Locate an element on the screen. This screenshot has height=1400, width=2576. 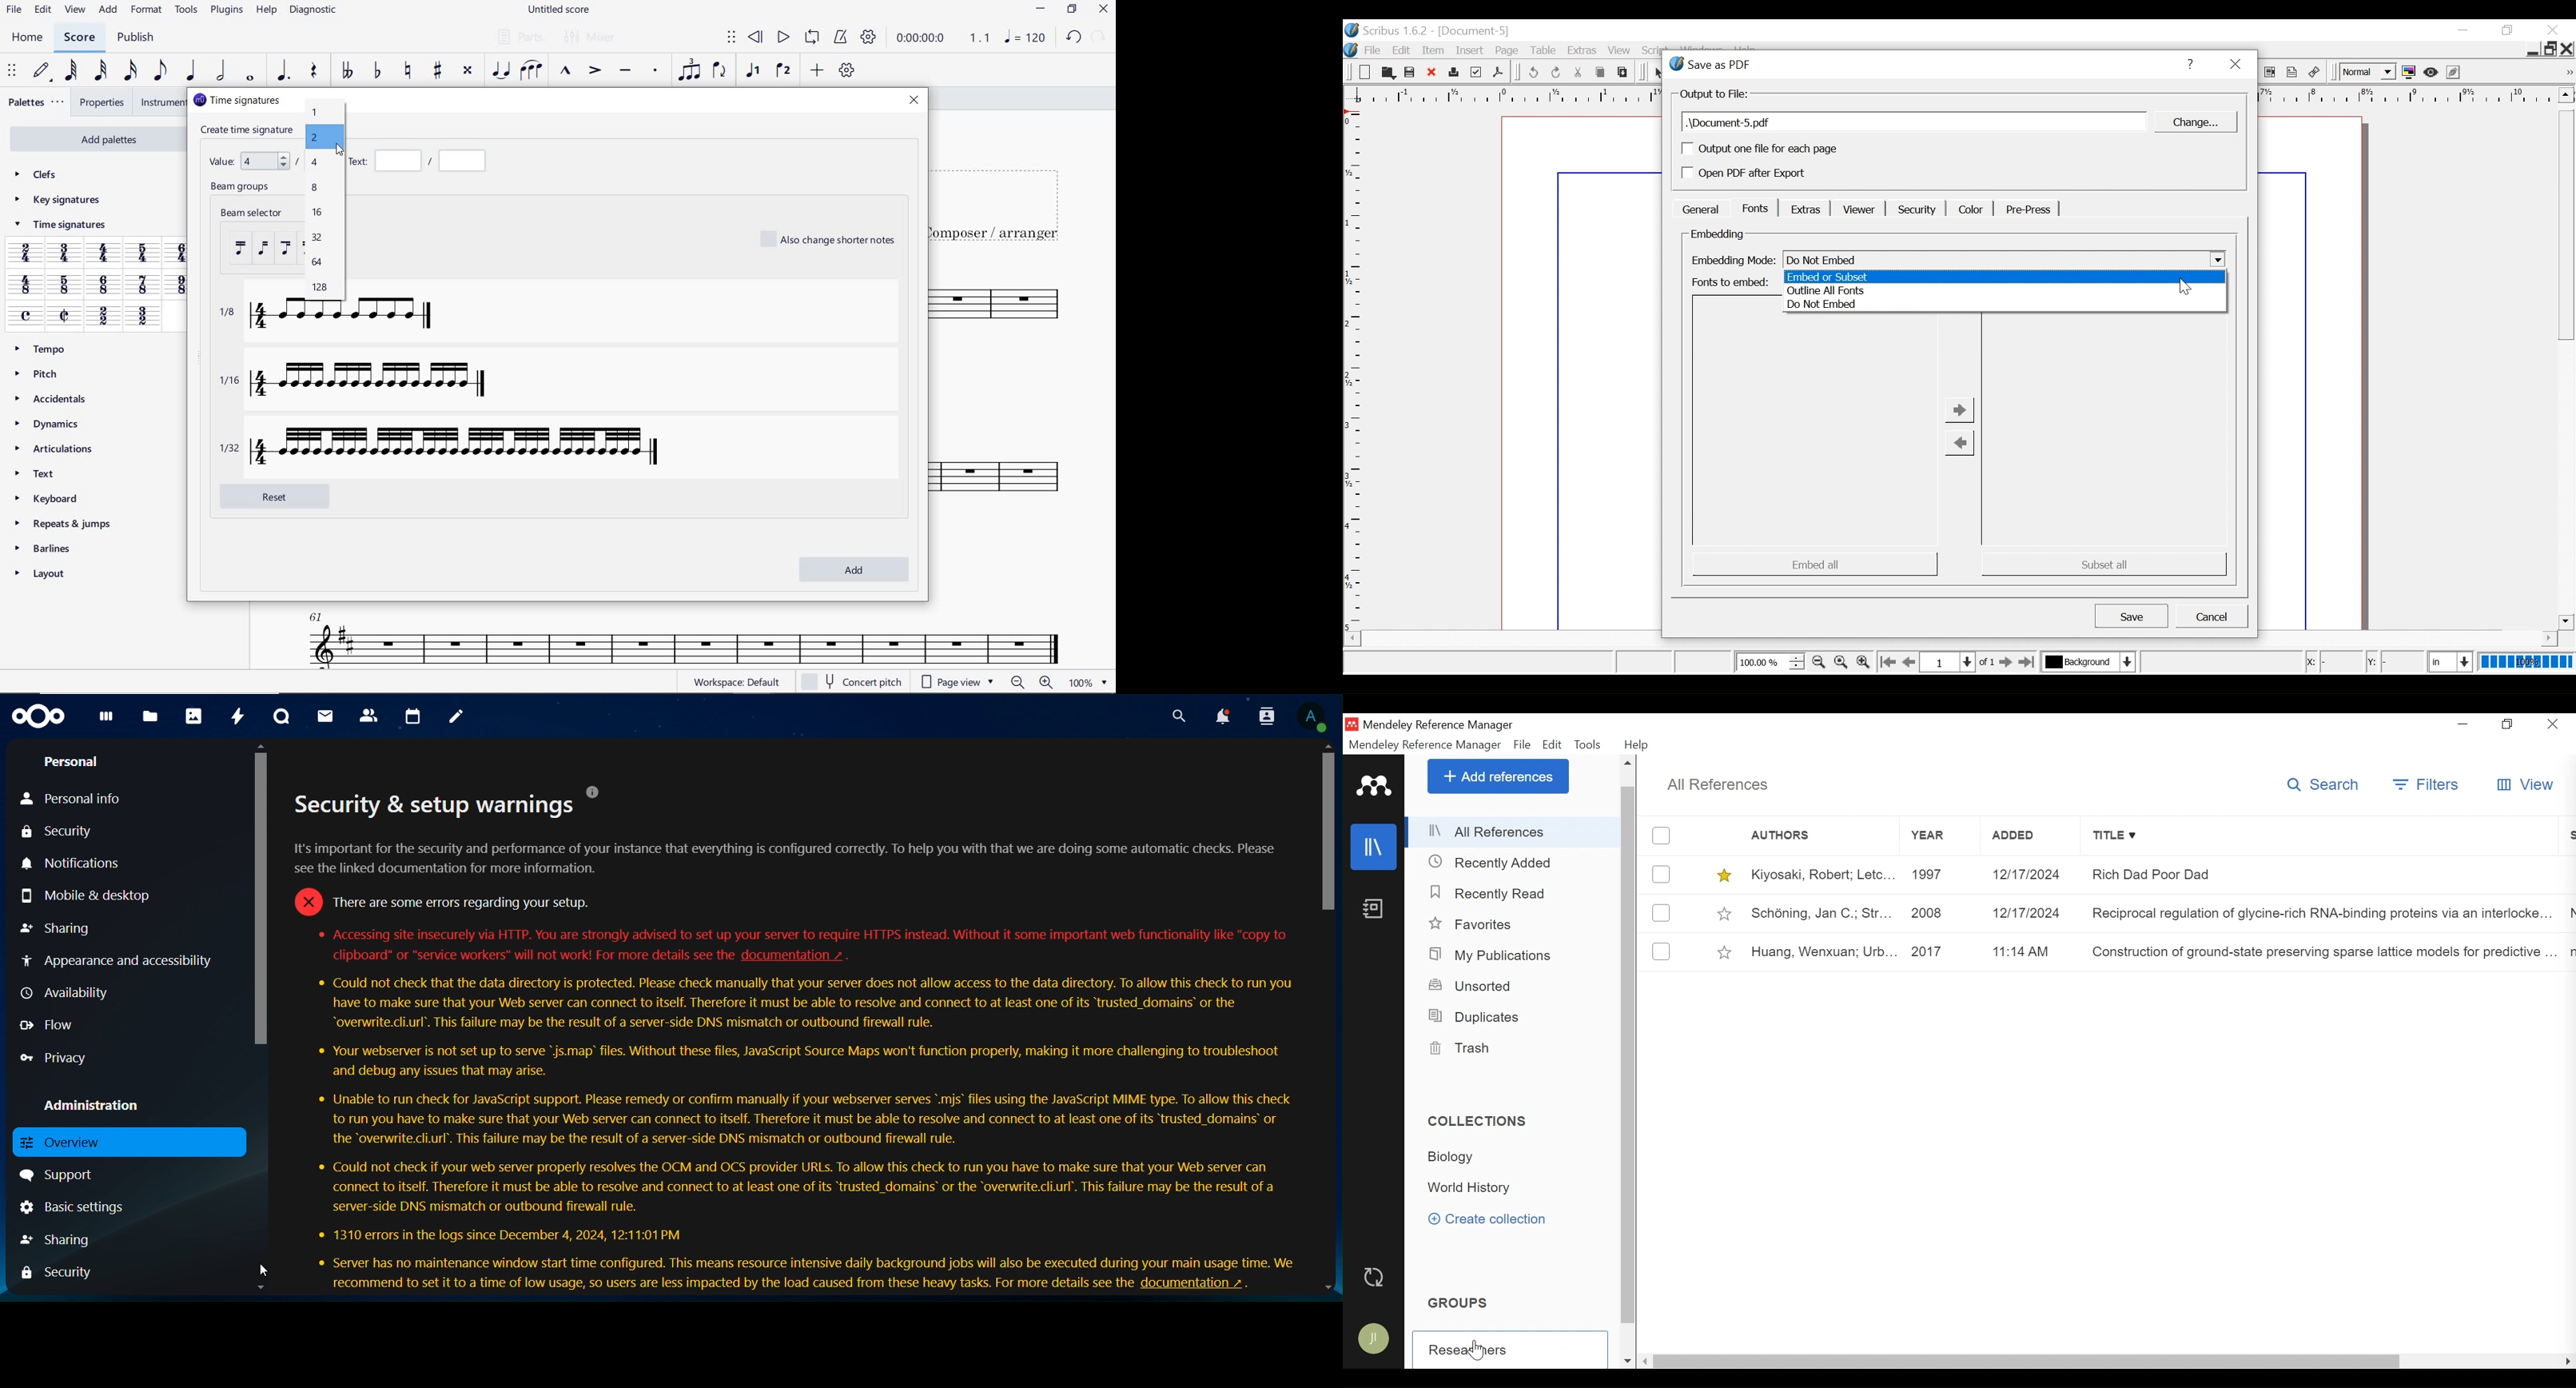
Cancel is located at coordinates (2212, 616).